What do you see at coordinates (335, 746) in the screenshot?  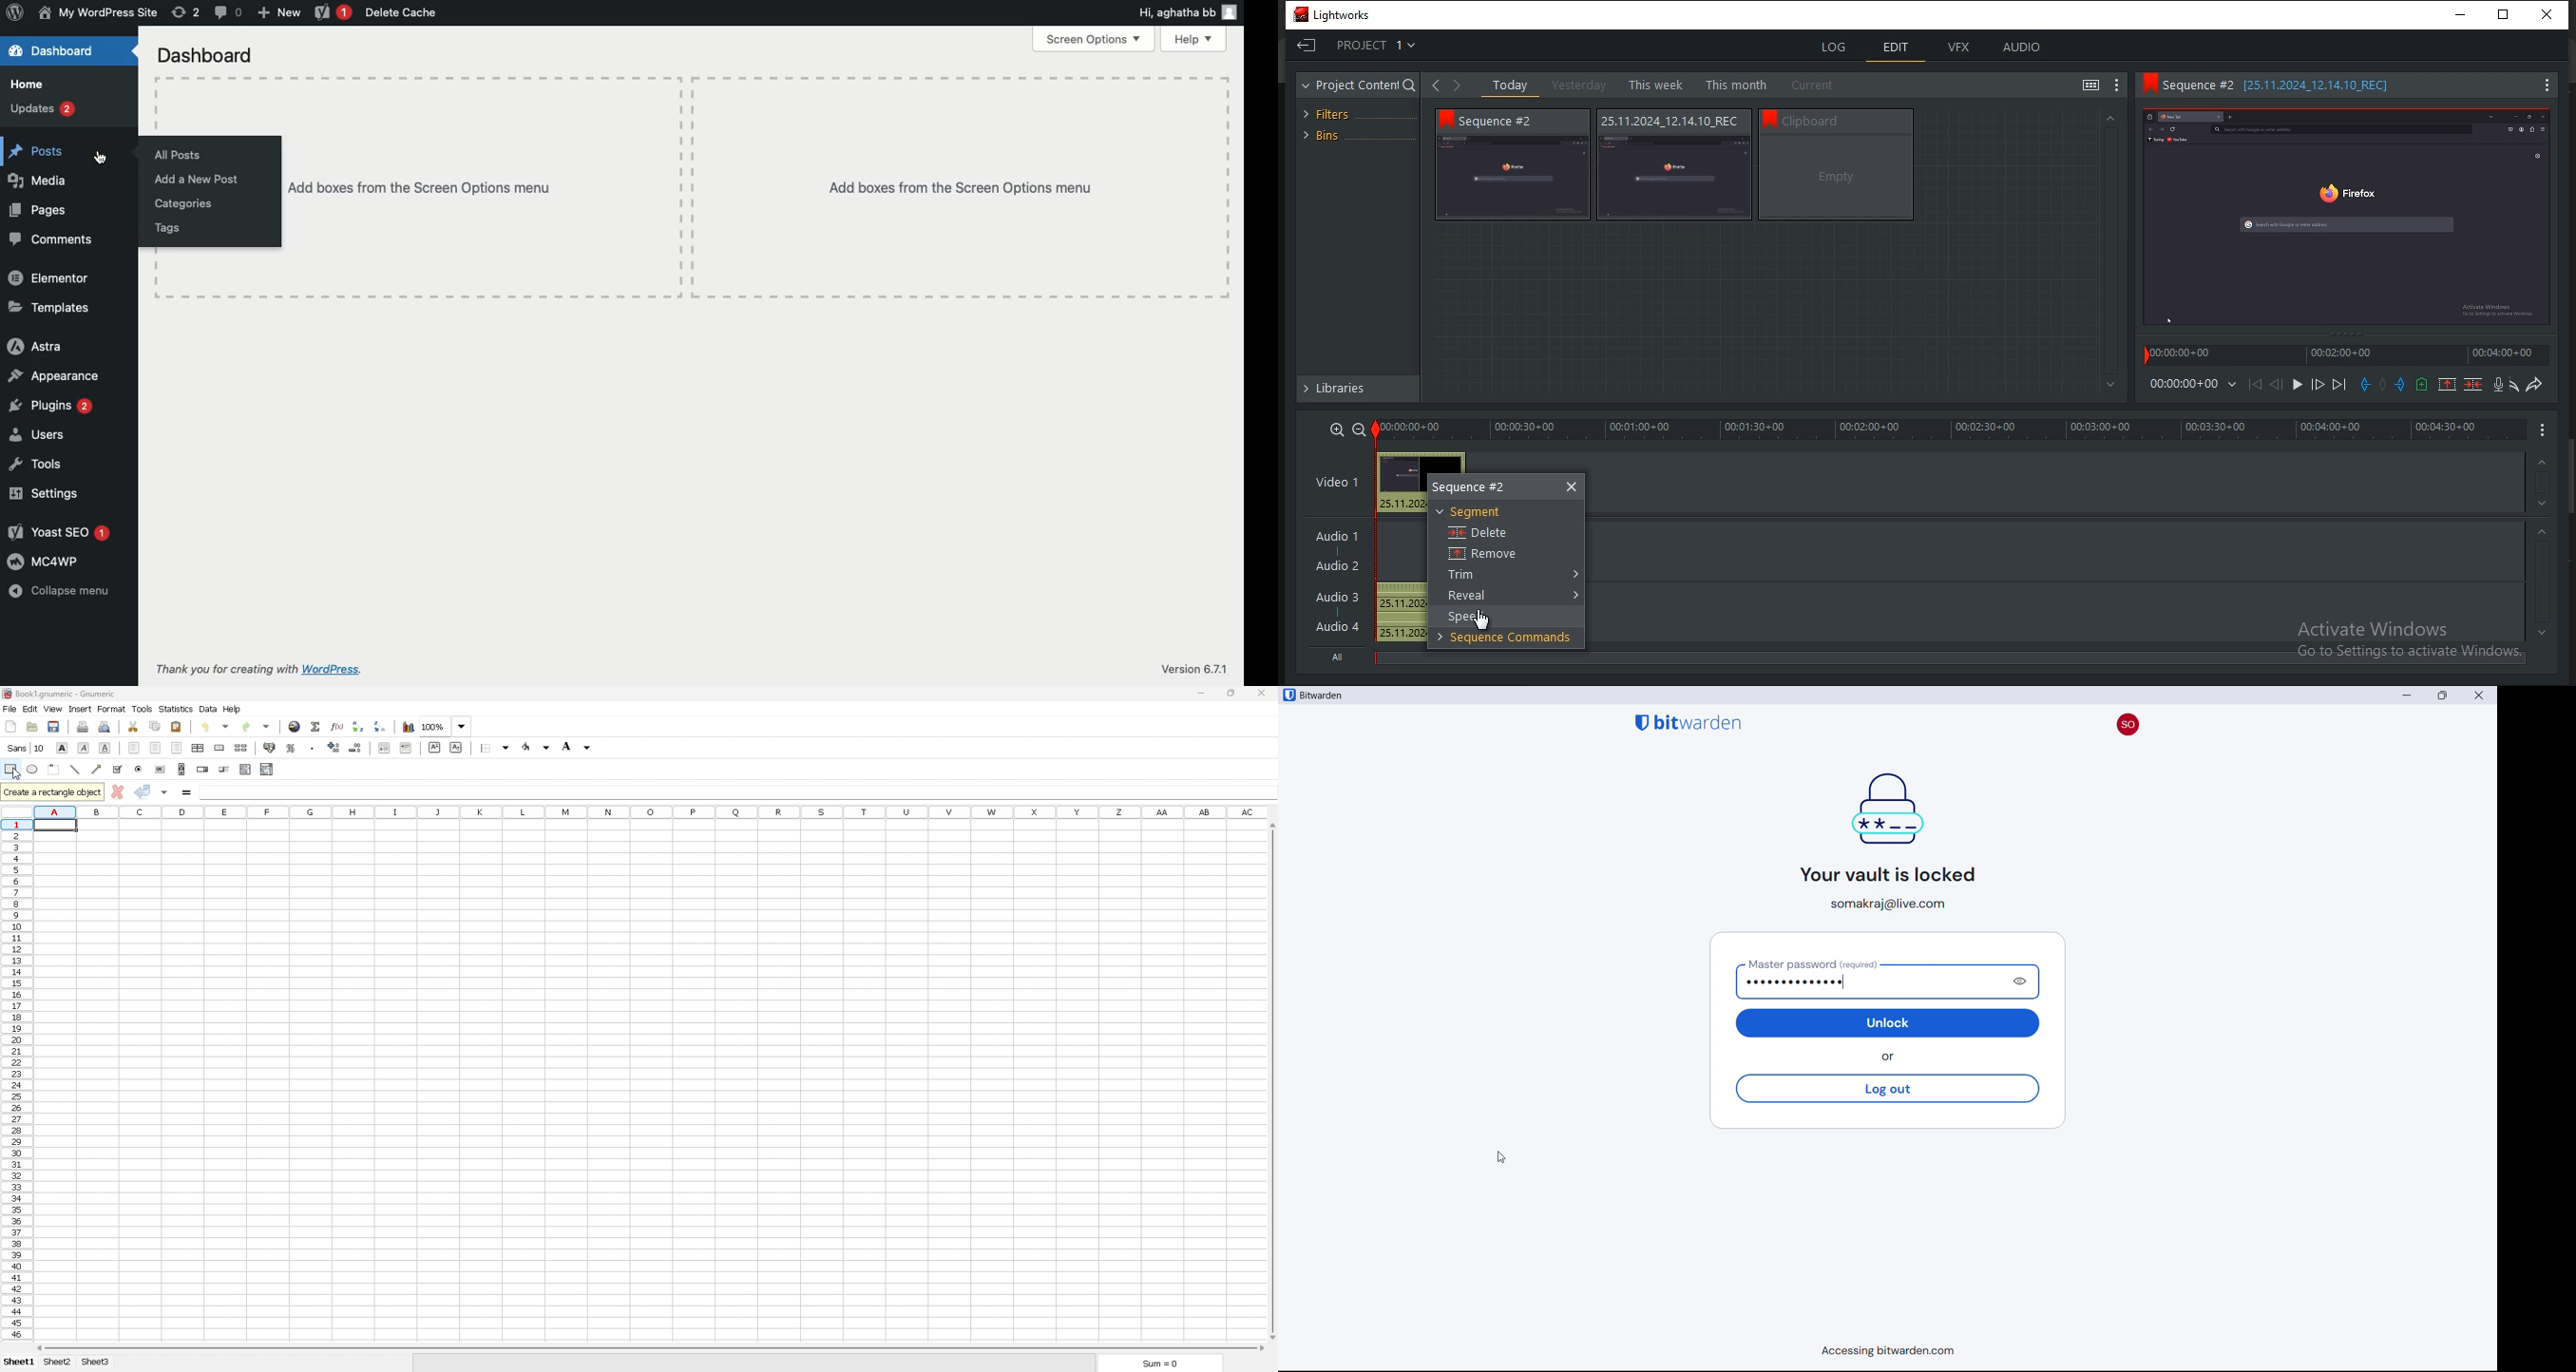 I see `increase decimals` at bounding box center [335, 746].